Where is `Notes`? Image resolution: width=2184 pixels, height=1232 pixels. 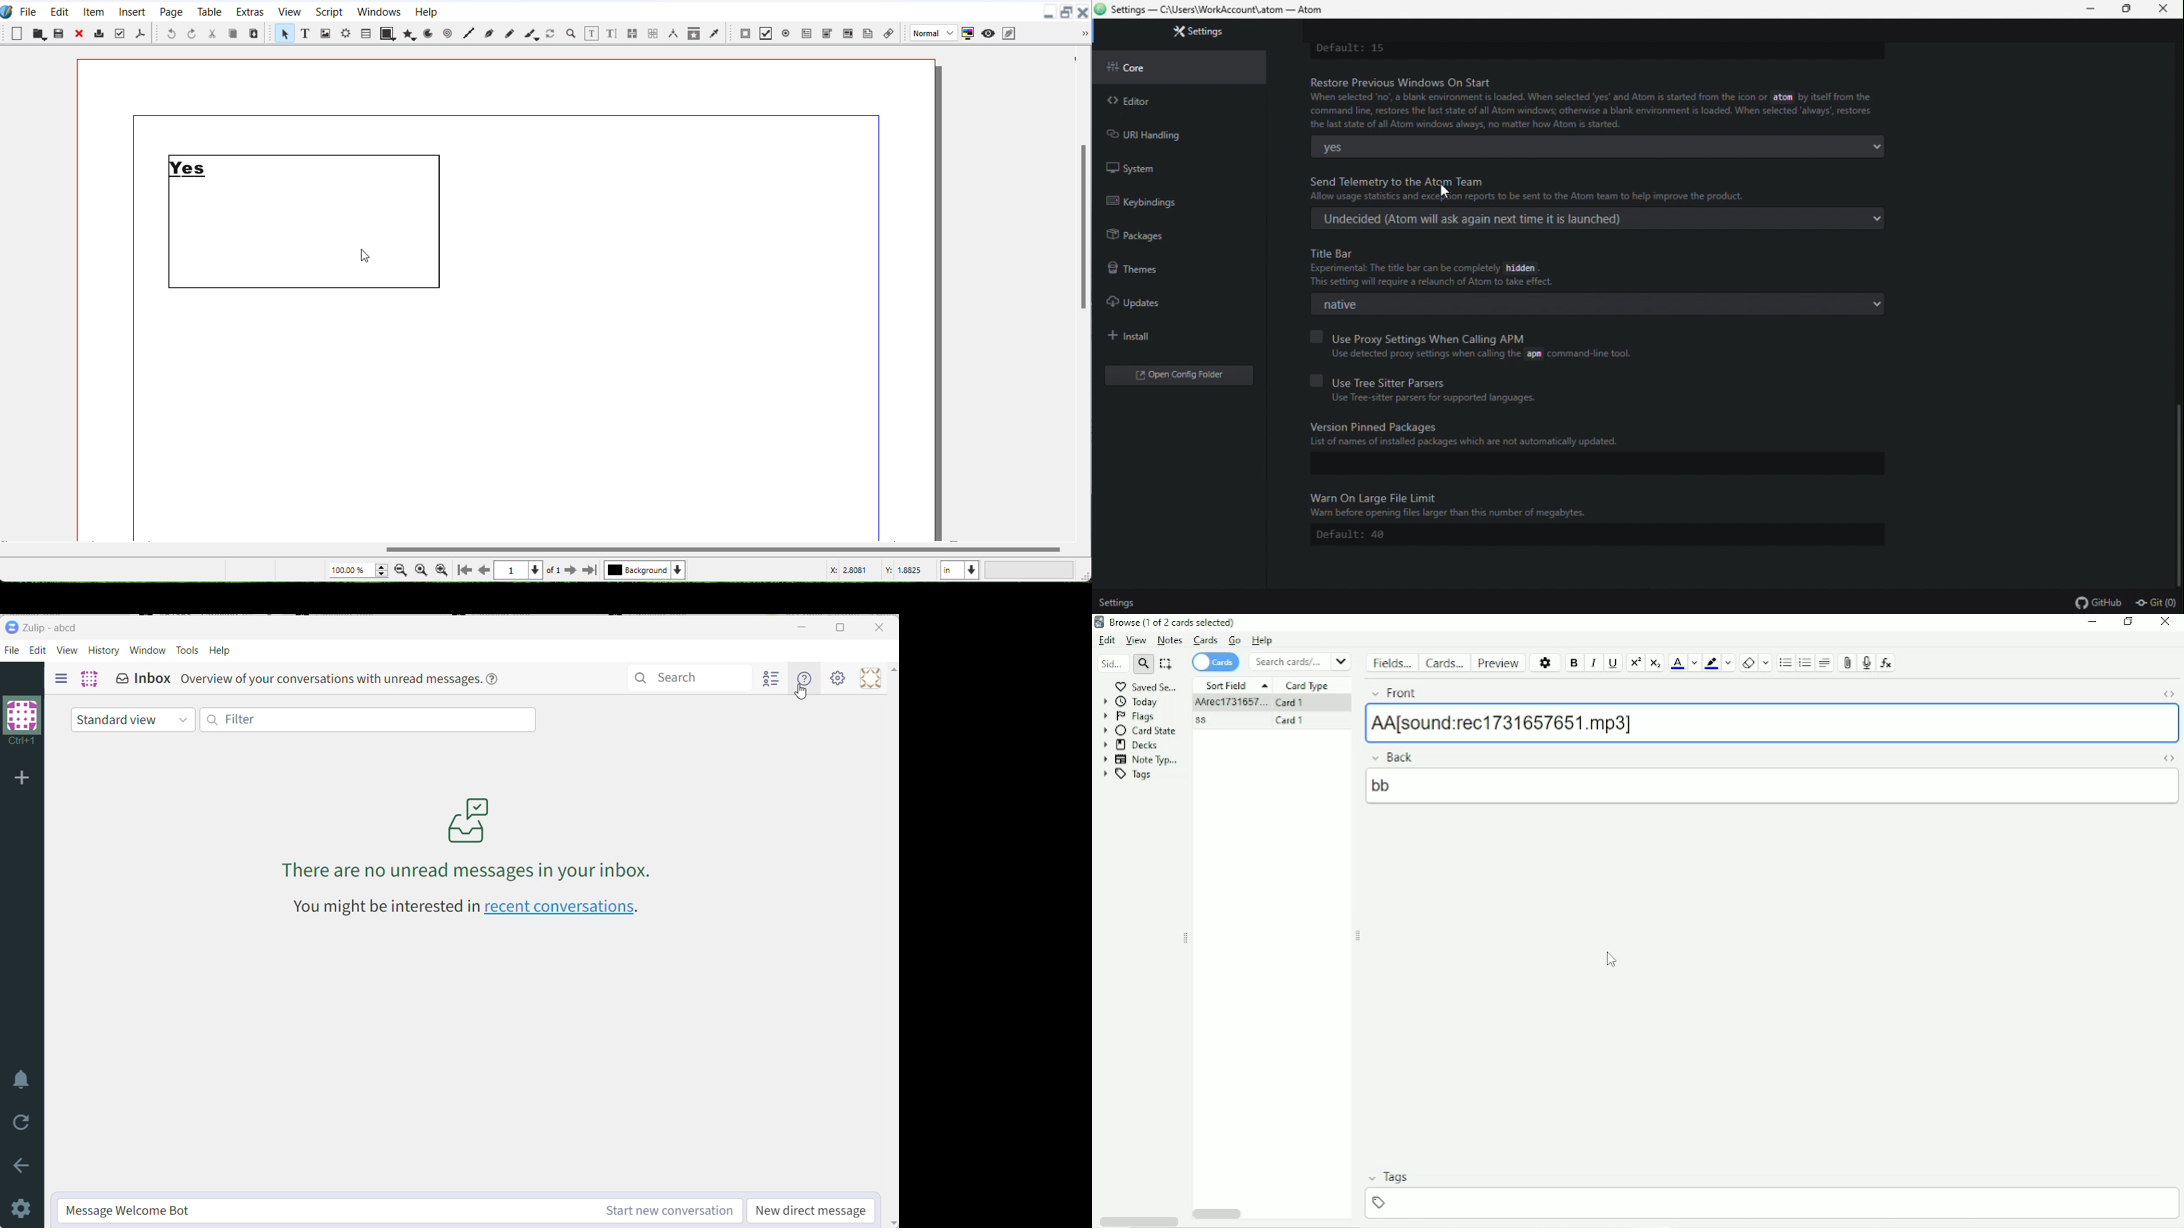
Notes is located at coordinates (1170, 640).